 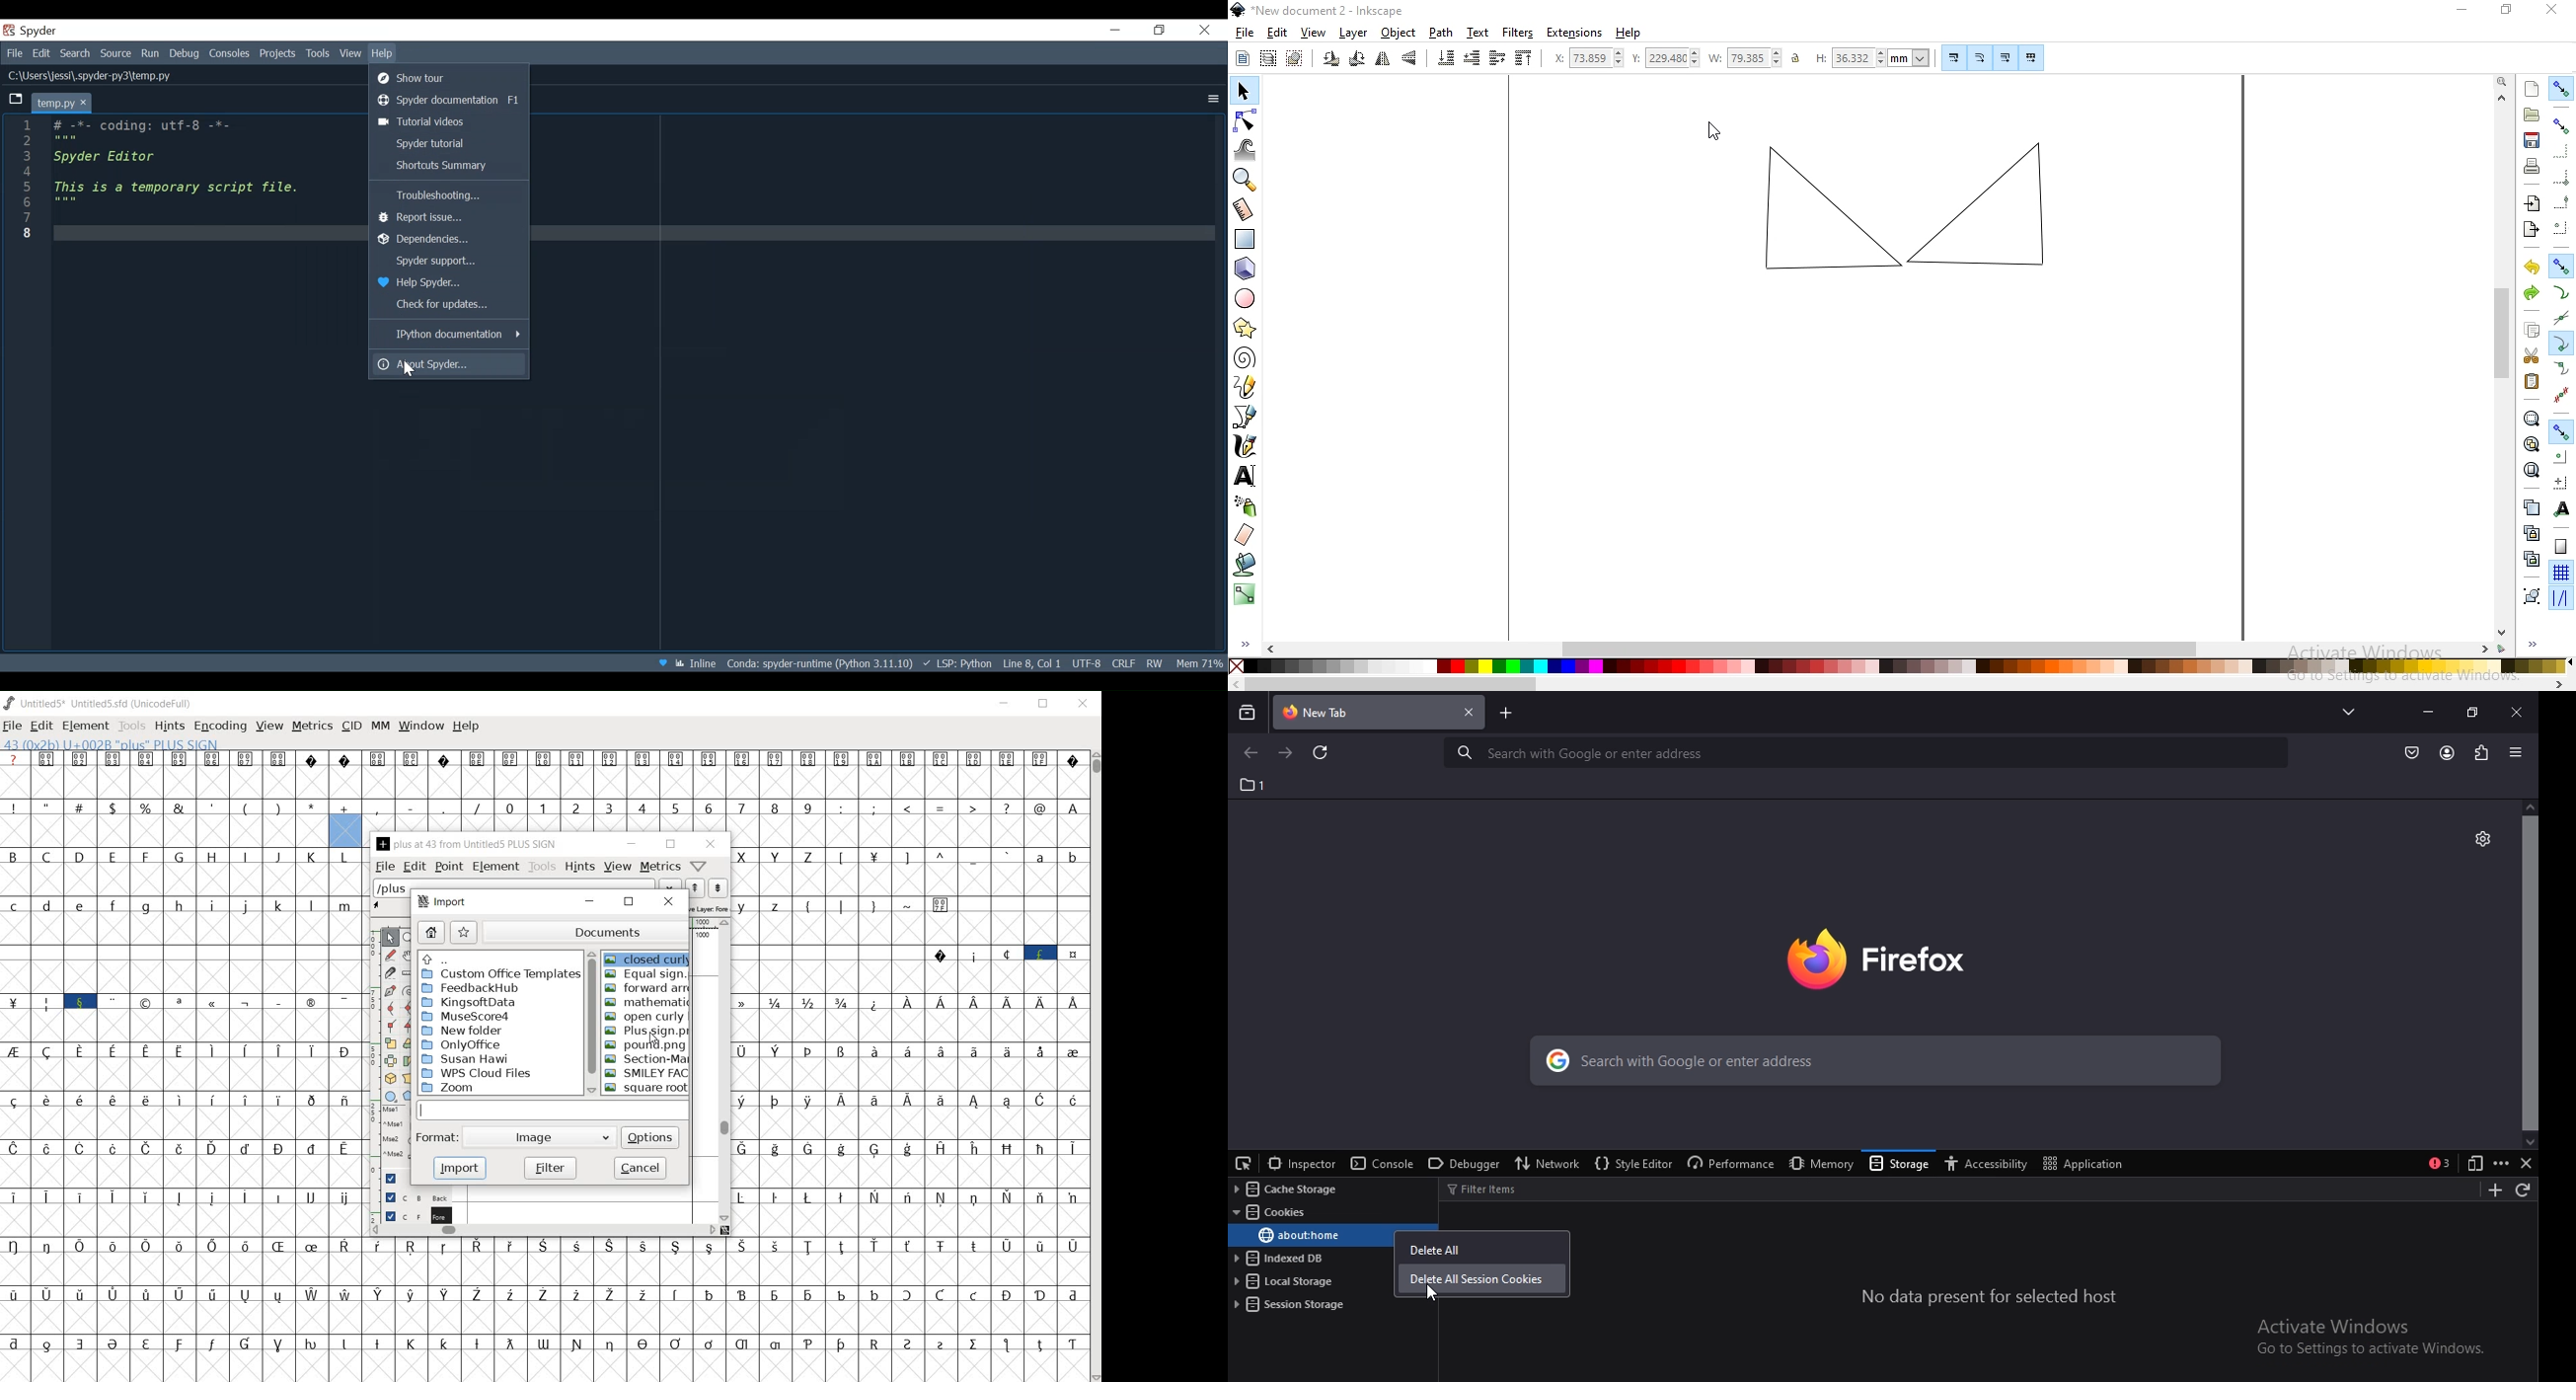 What do you see at coordinates (2524, 1191) in the screenshot?
I see `refresh items` at bounding box center [2524, 1191].